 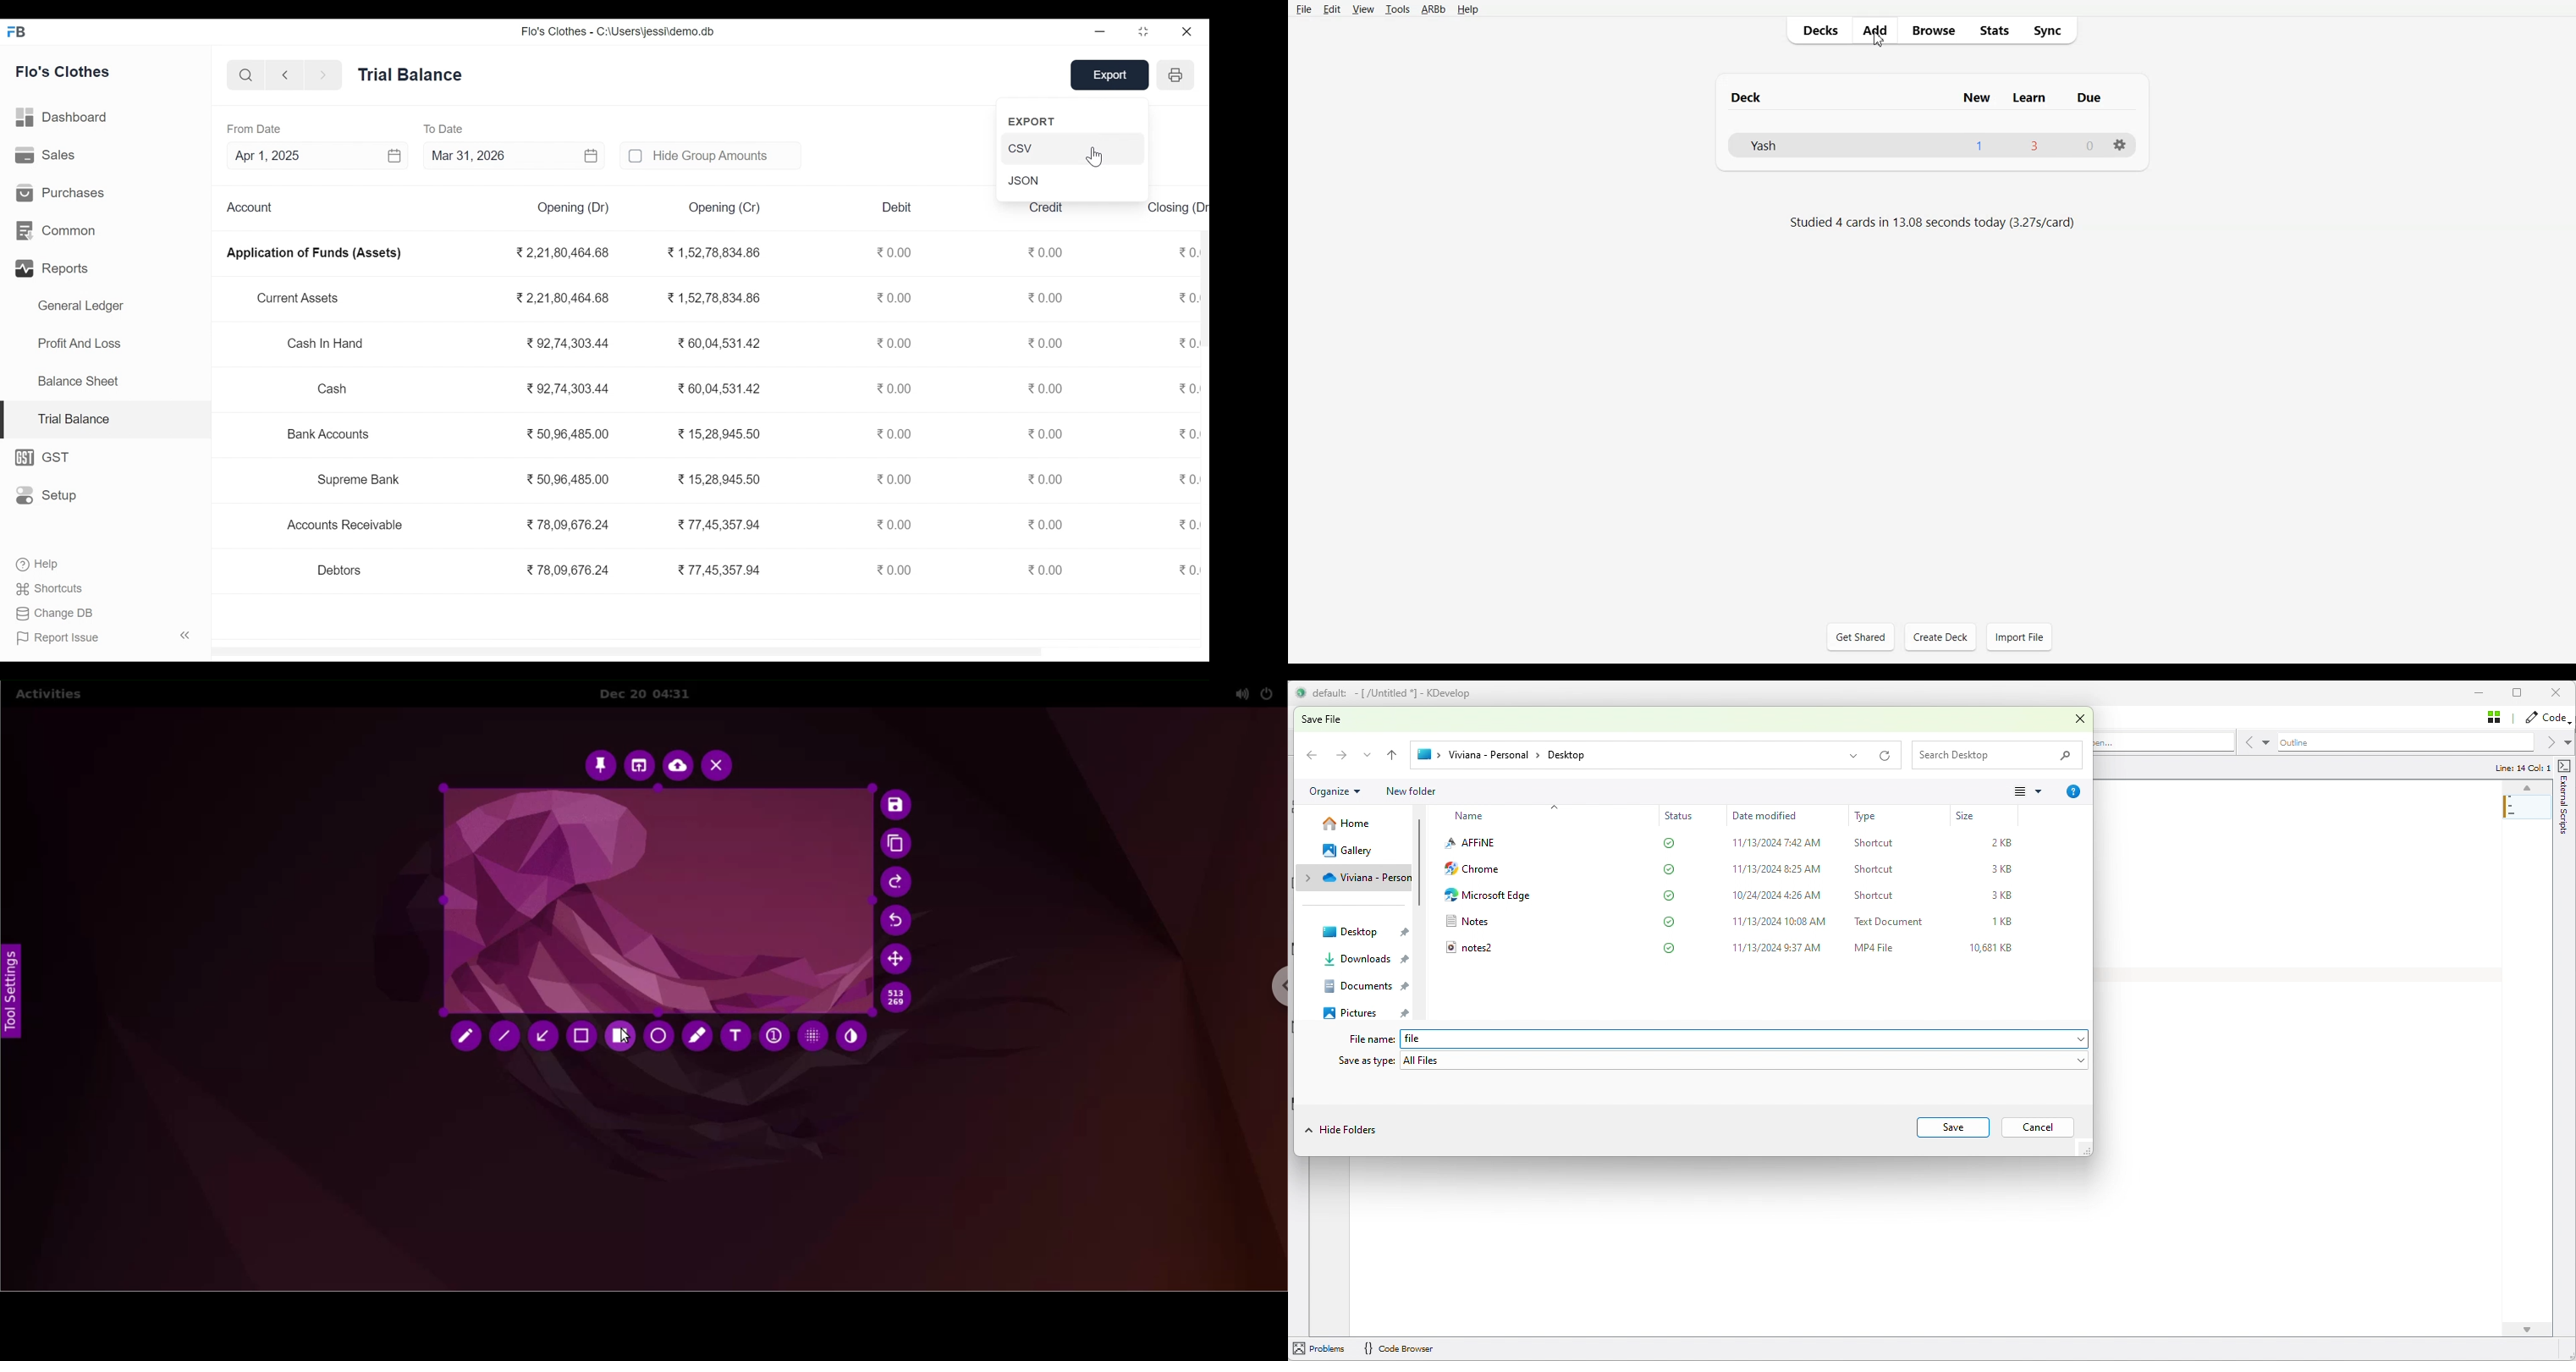 What do you see at coordinates (106, 420) in the screenshot?
I see `Trial Balance` at bounding box center [106, 420].